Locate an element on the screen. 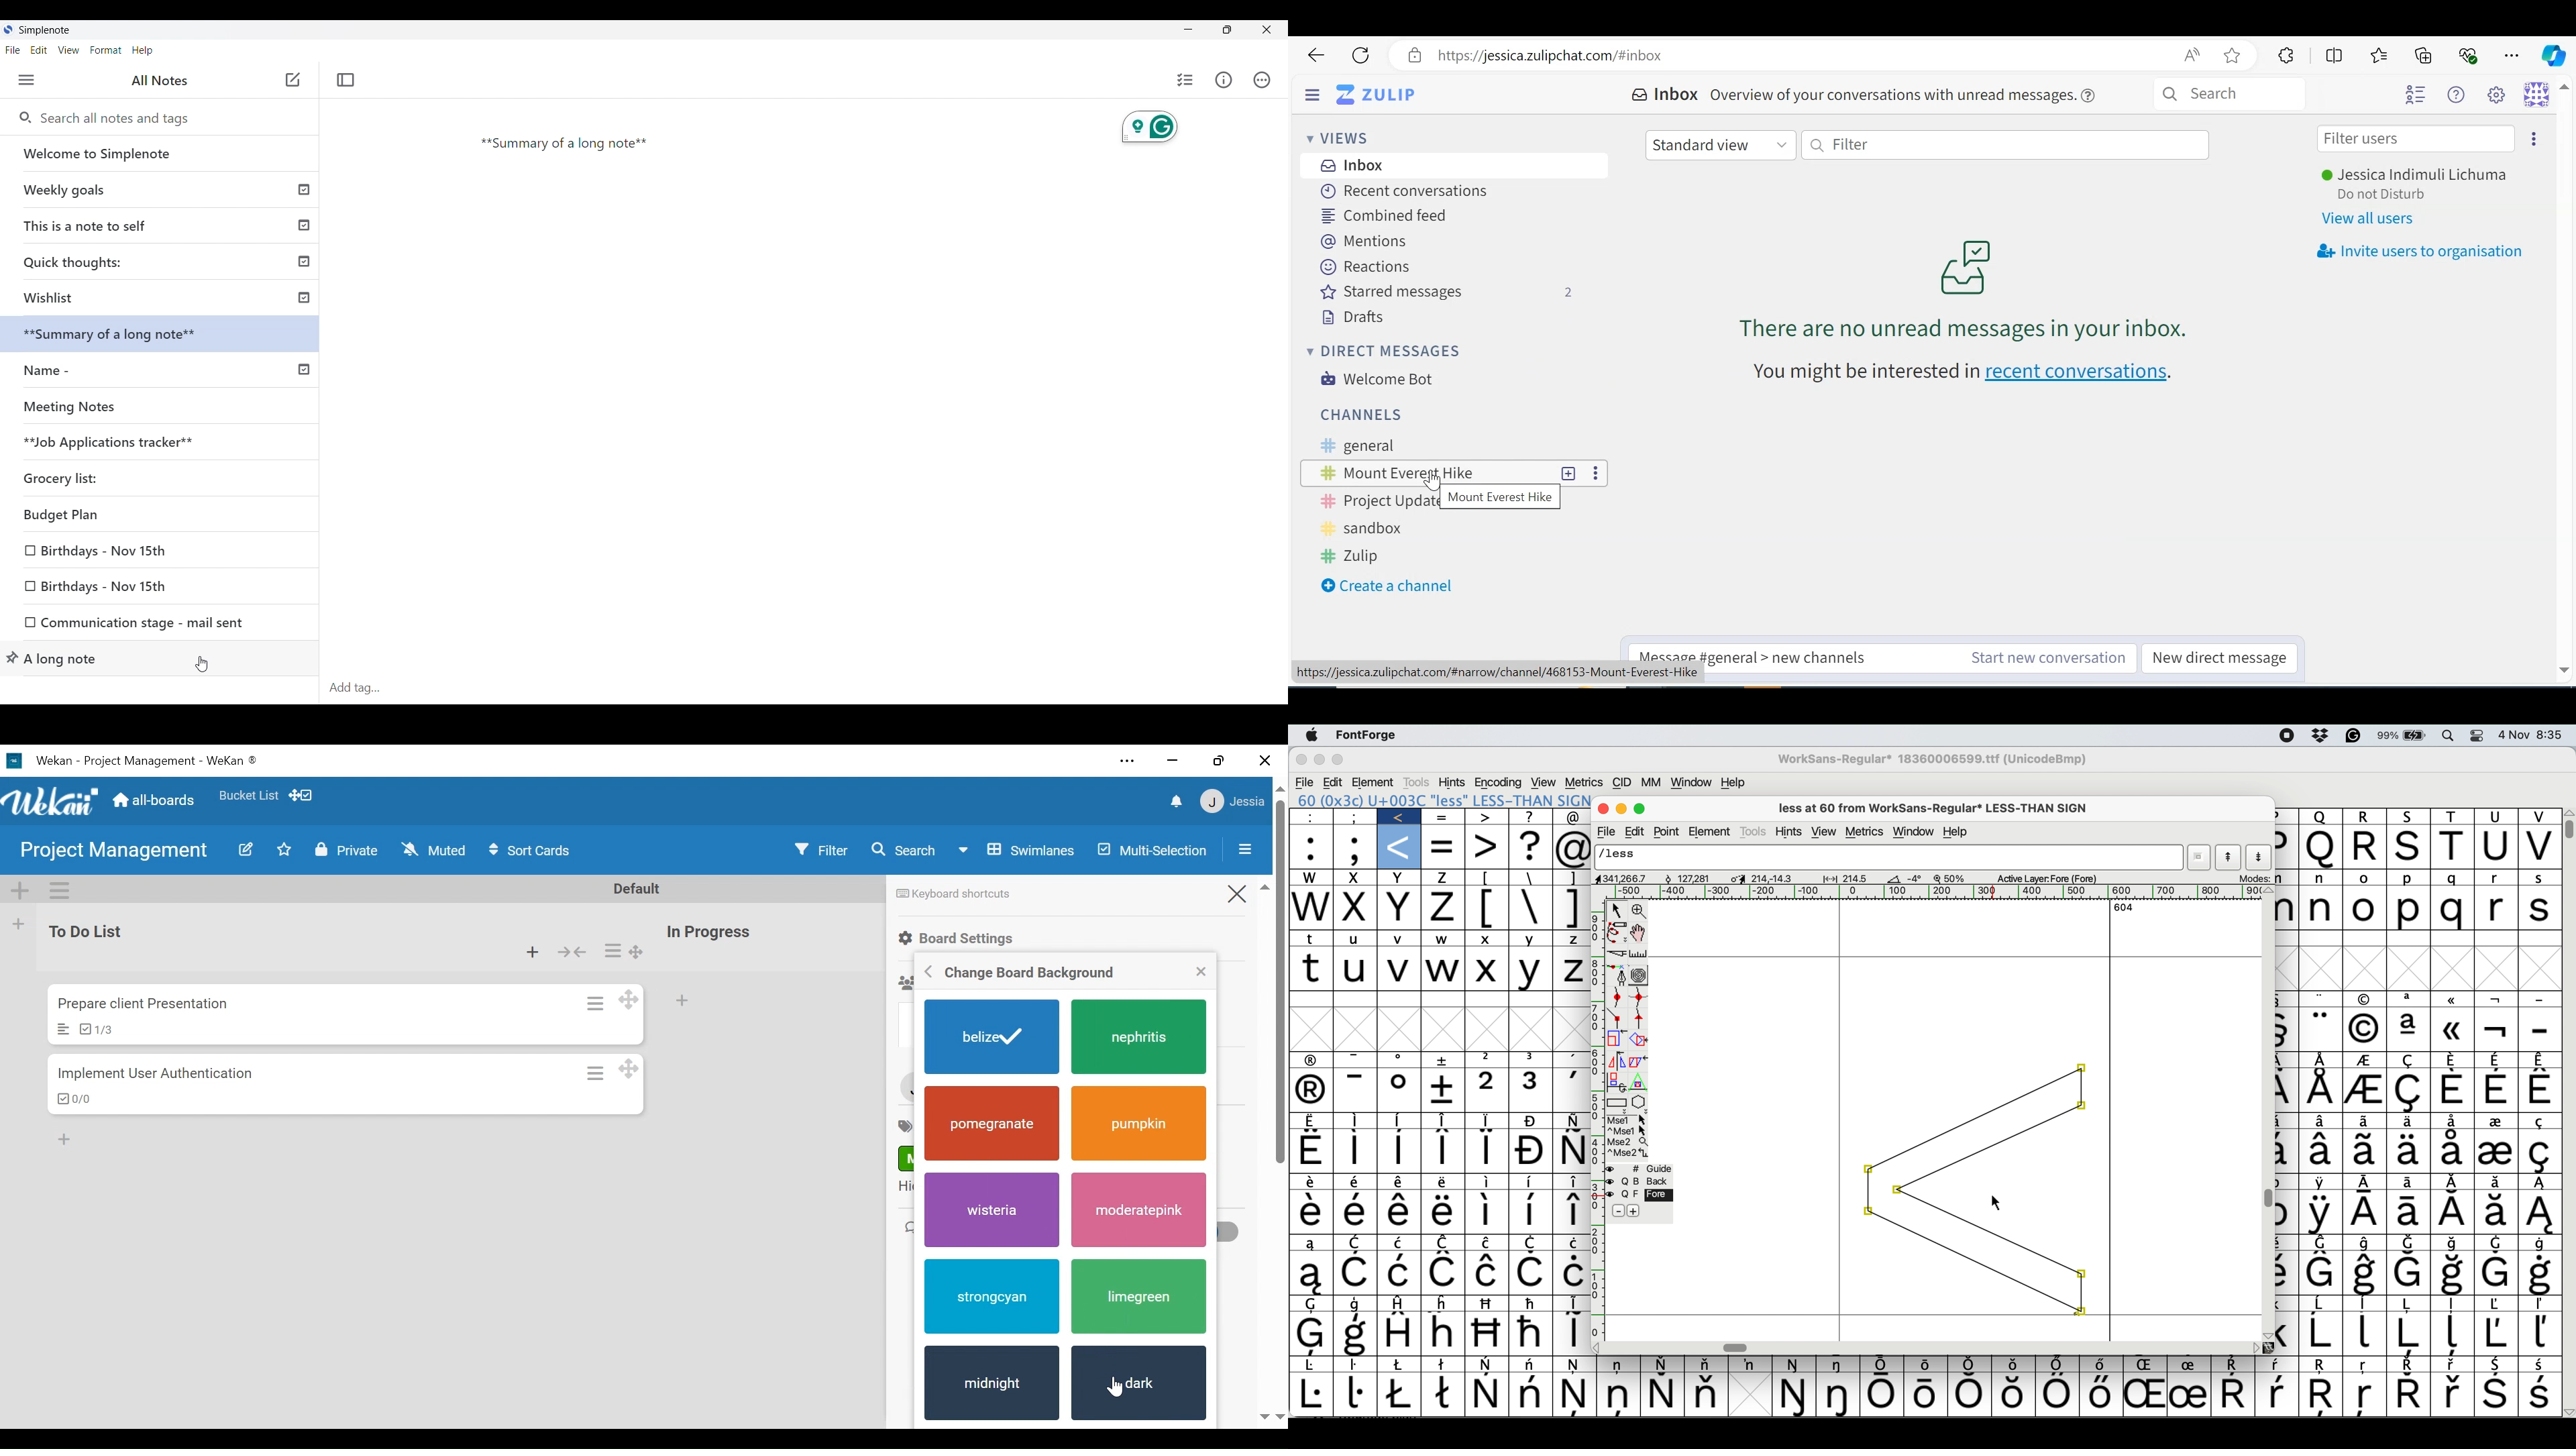  draw freehand curve is located at coordinates (1616, 932).